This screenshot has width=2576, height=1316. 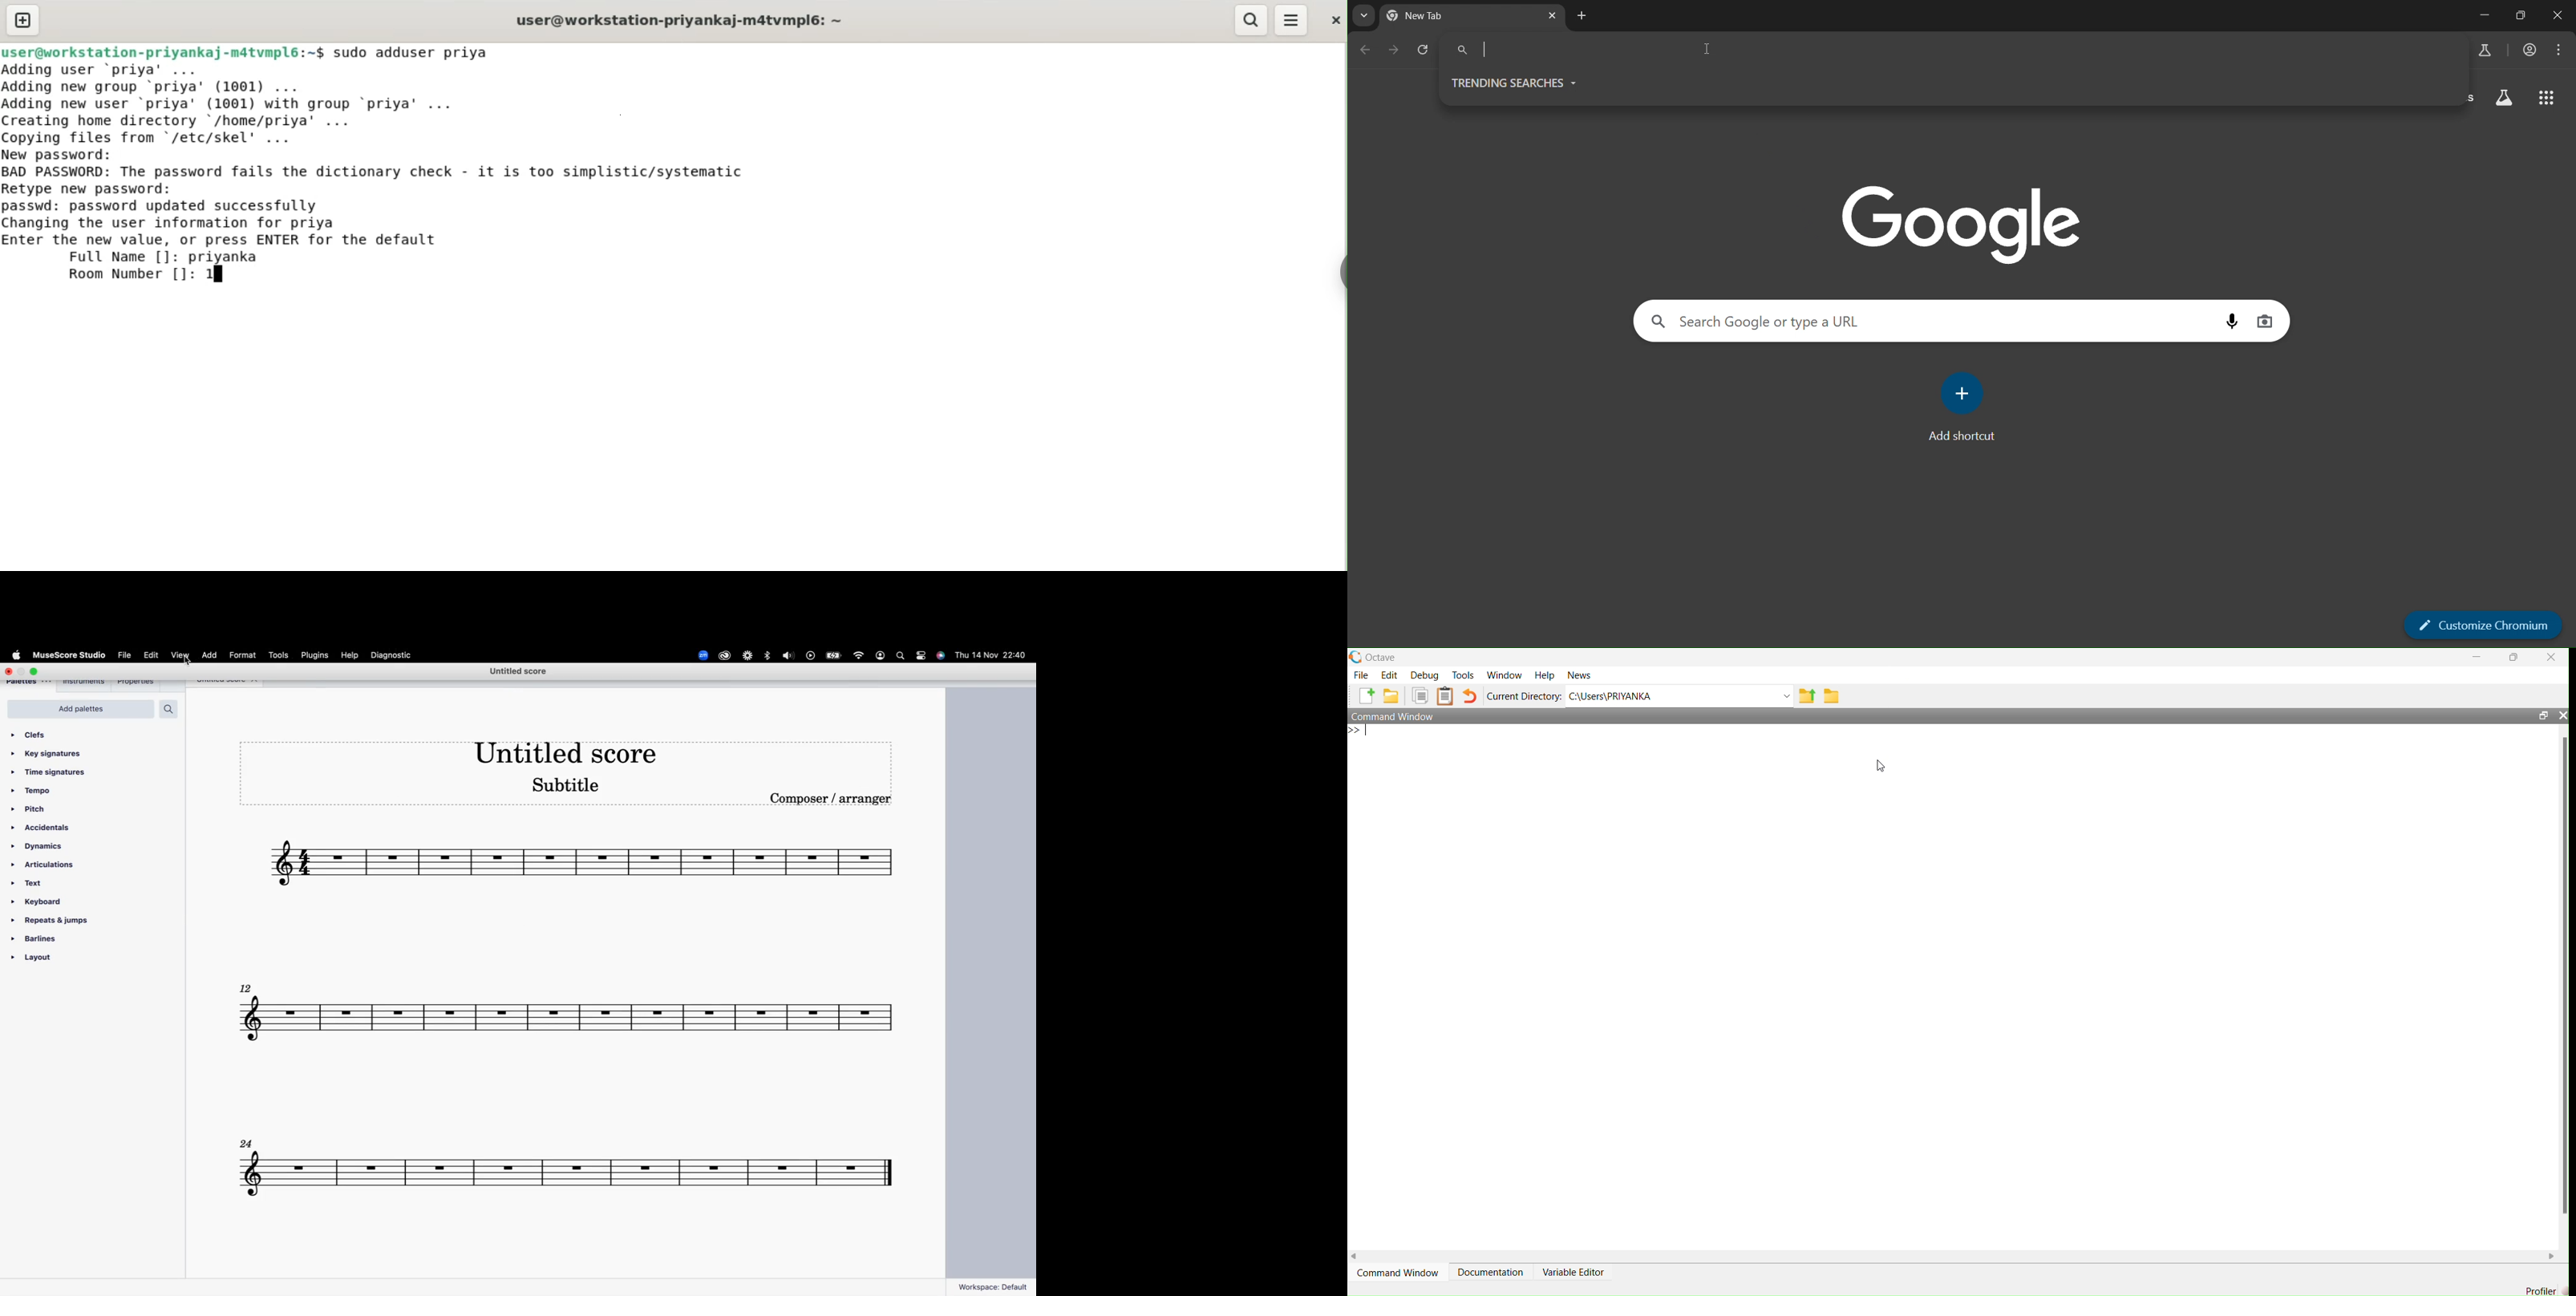 I want to click on workspace, so click(x=994, y=1286).